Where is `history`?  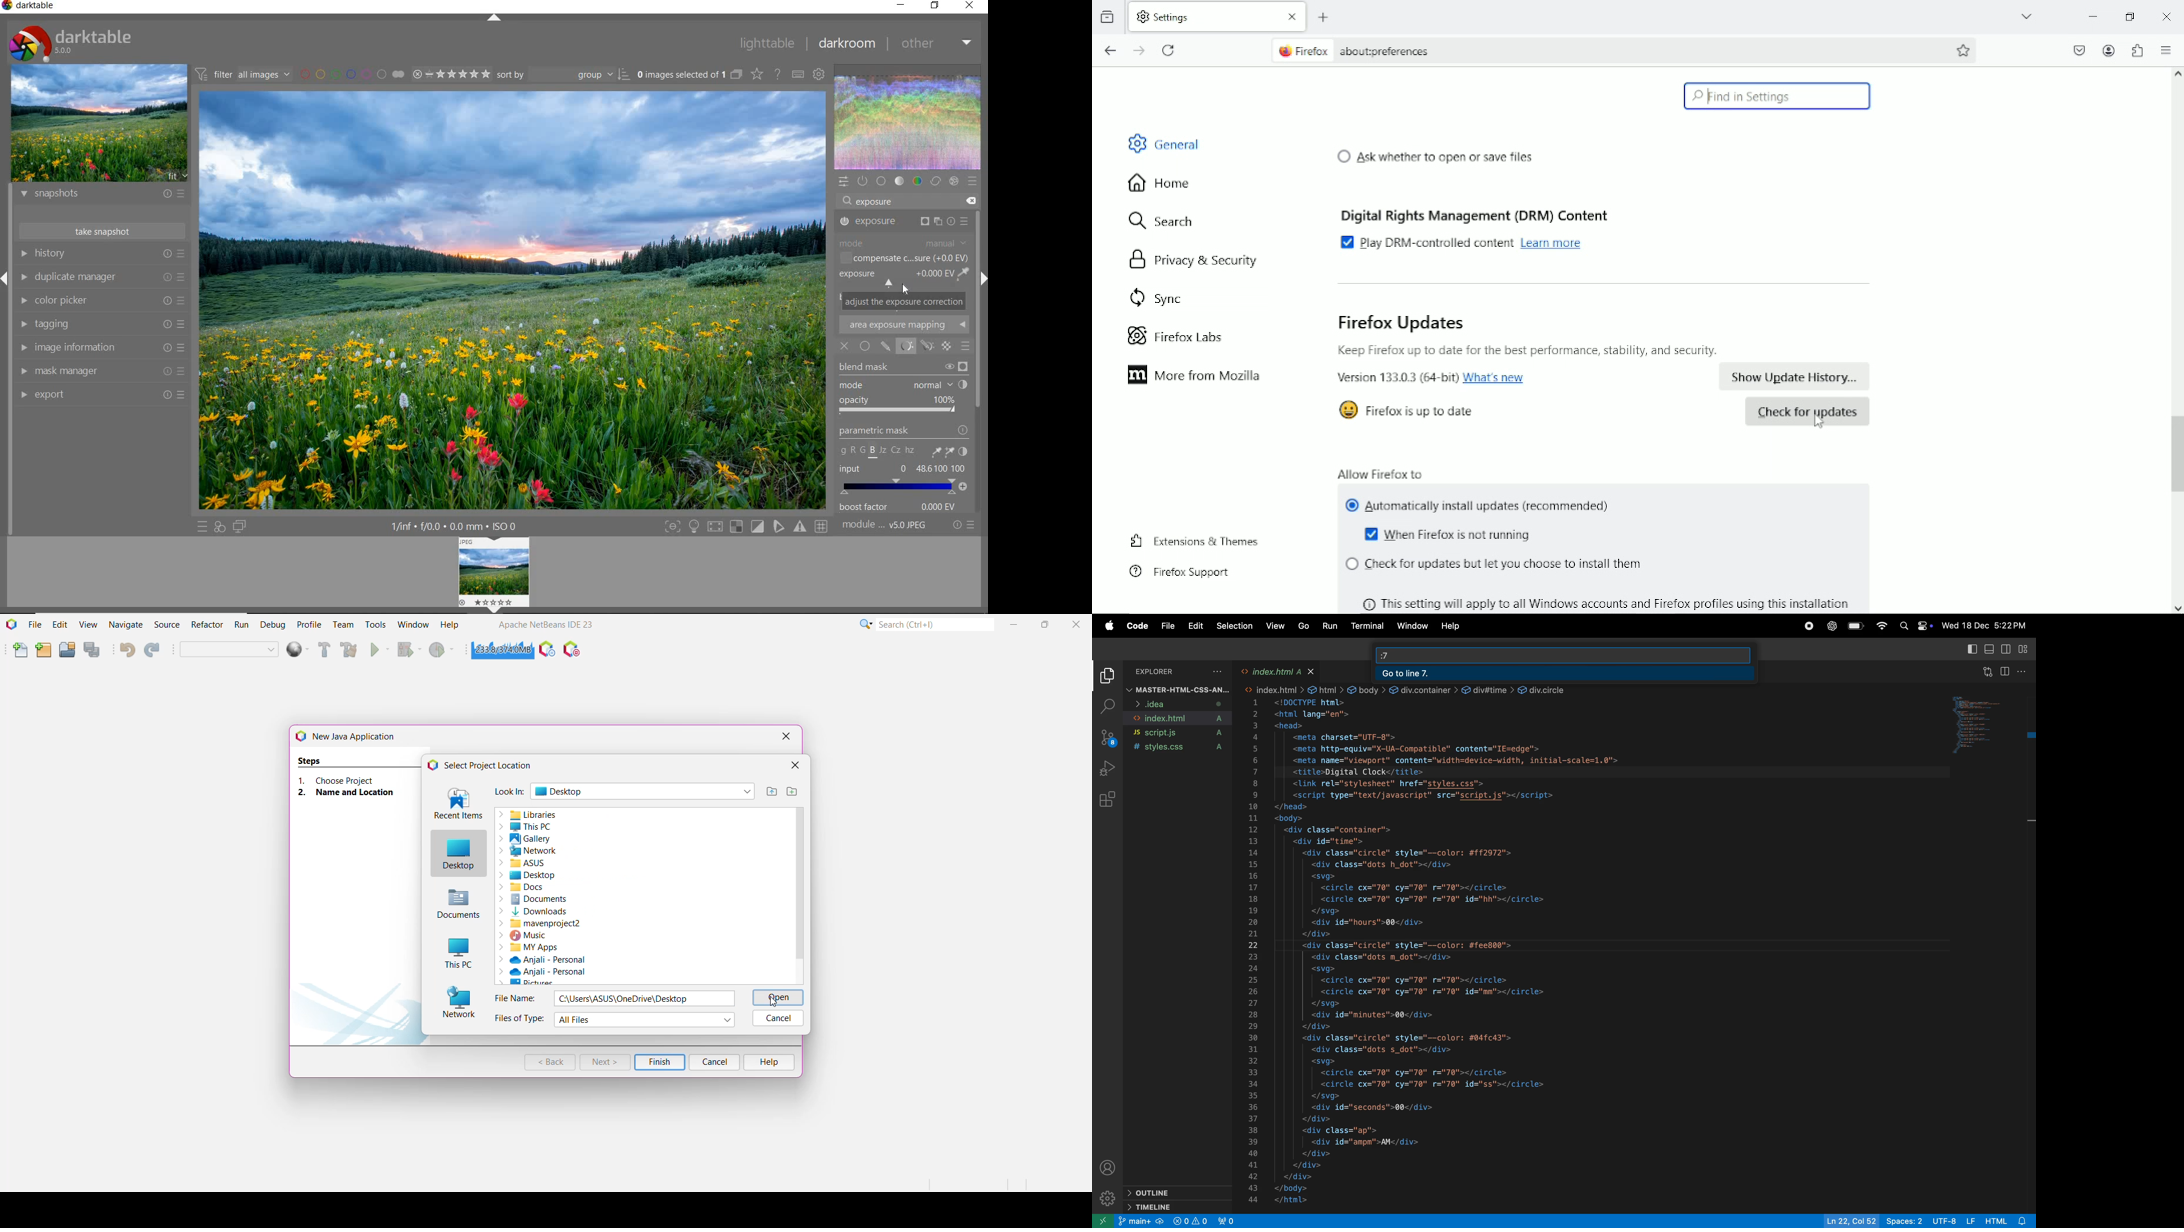 history is located at coordinates (101, 253).